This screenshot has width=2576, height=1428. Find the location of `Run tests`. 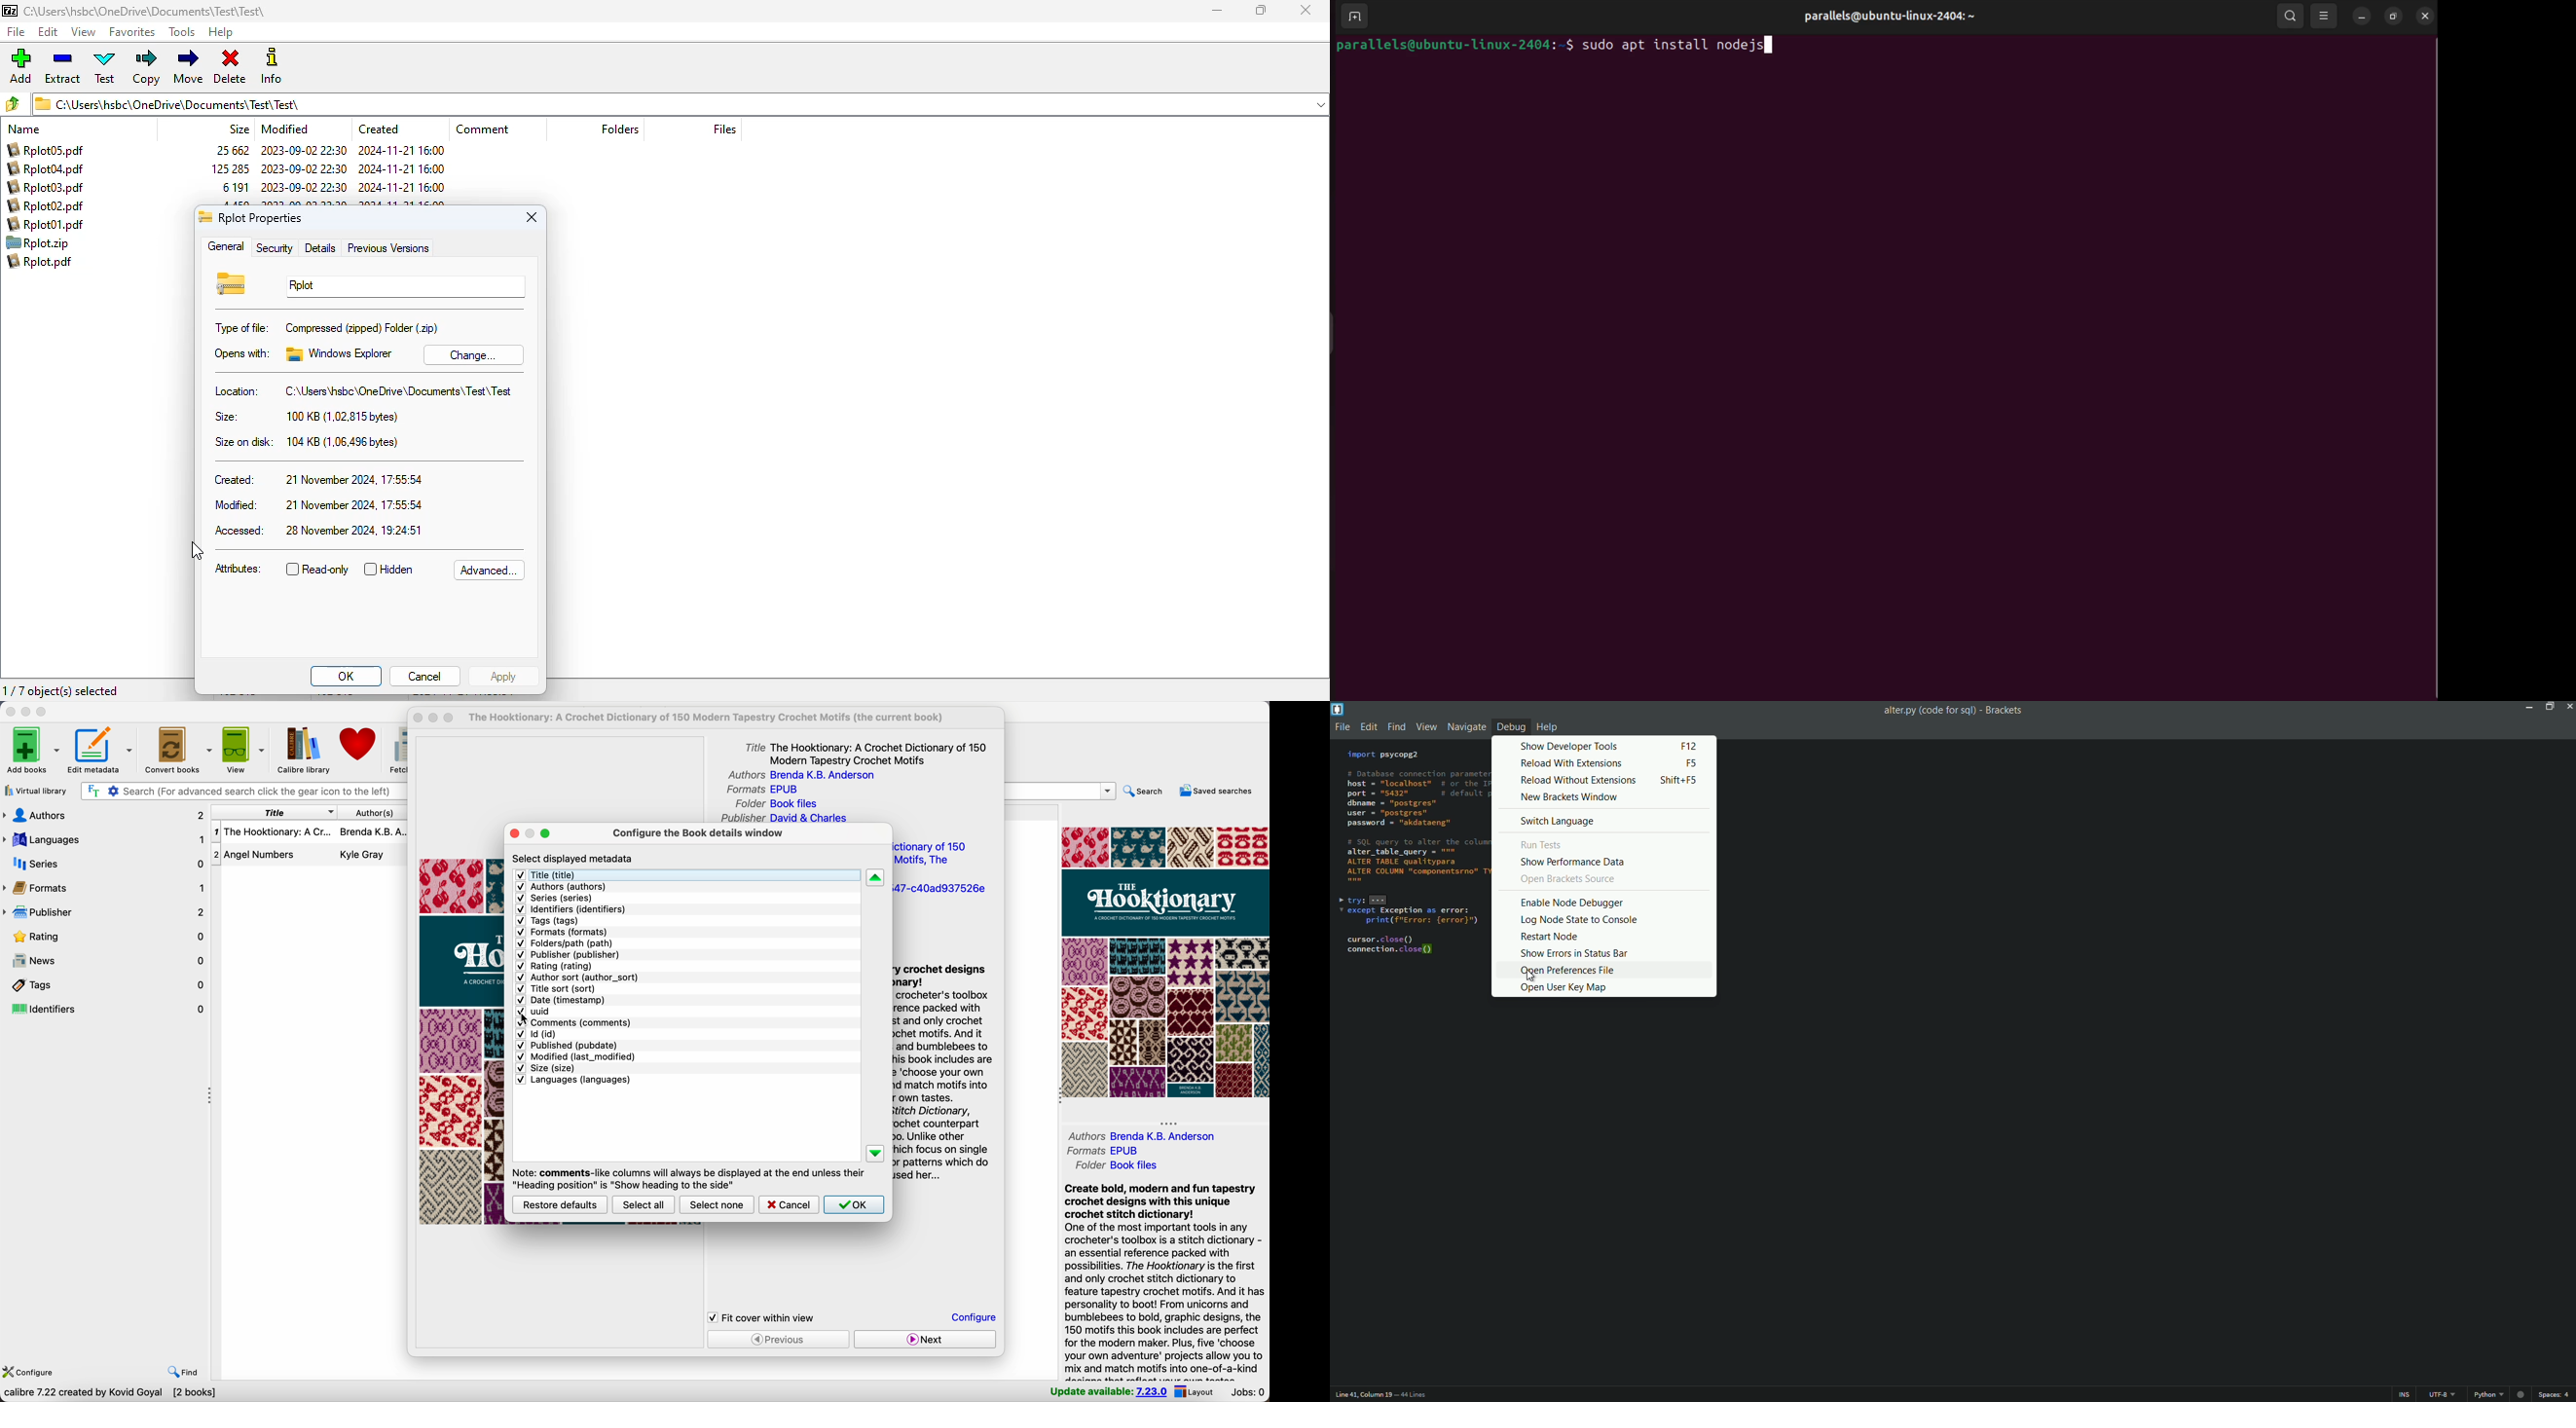

Run tests is located at coordinates (1599, 844).